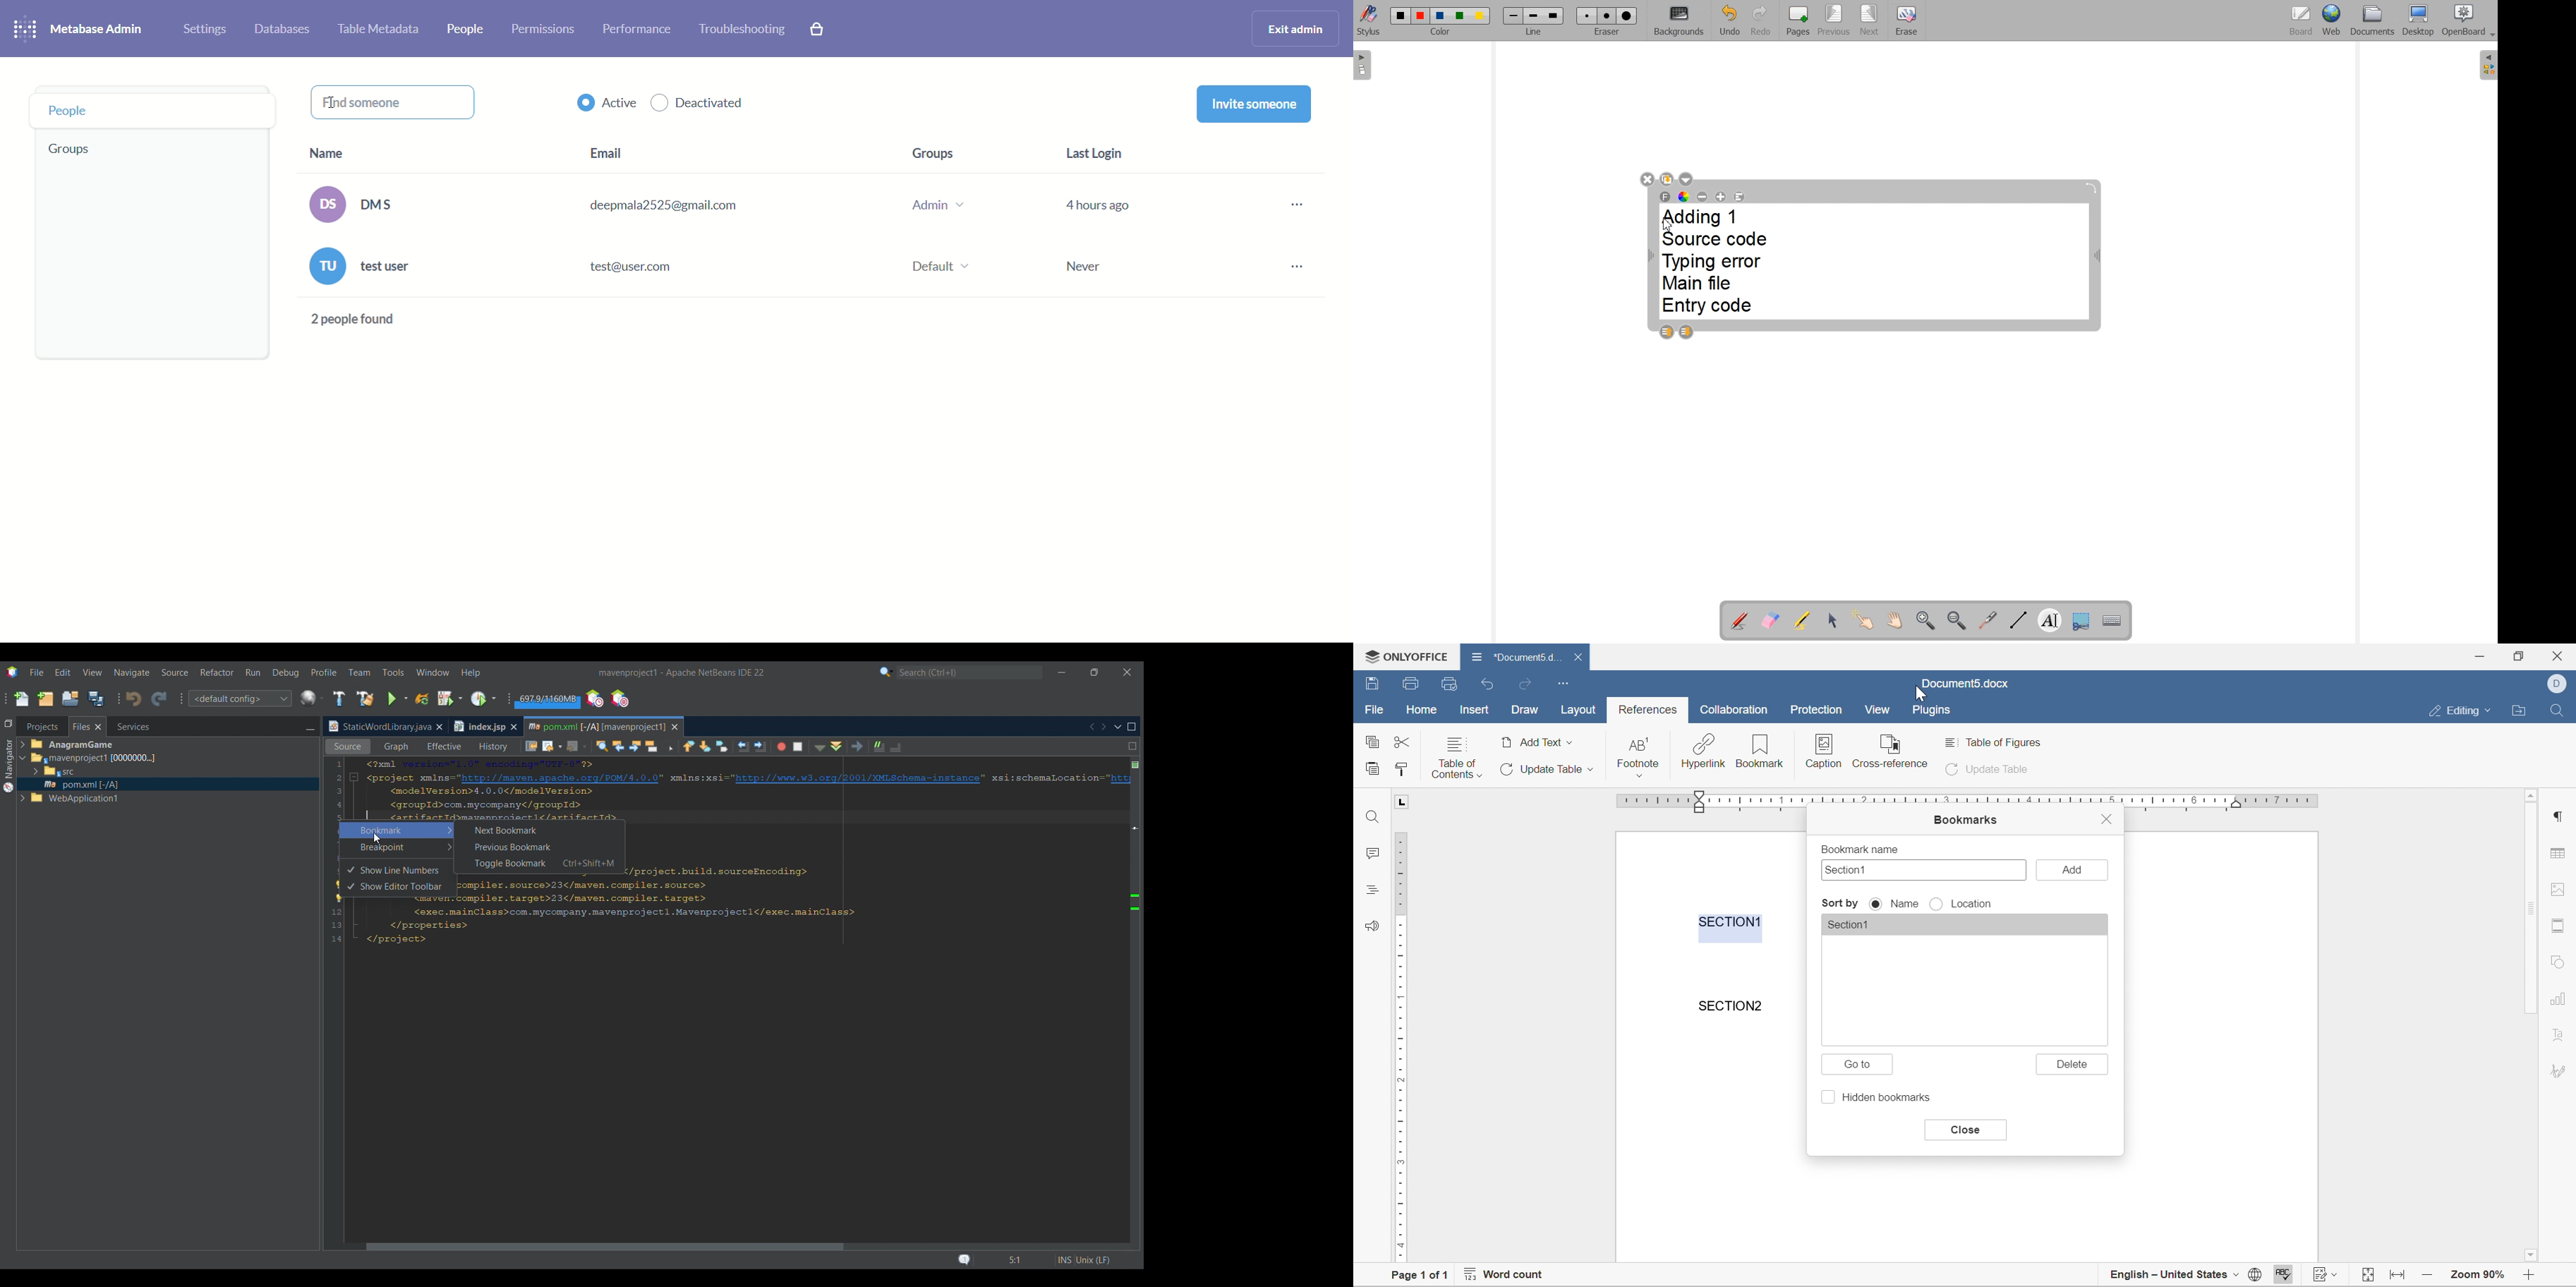 The width and height of the screenshot is (2576, 1288). What do you see at coordinates (1646, 178) in the screenshot?
I see `Close` at bounding box center [1646, 178].